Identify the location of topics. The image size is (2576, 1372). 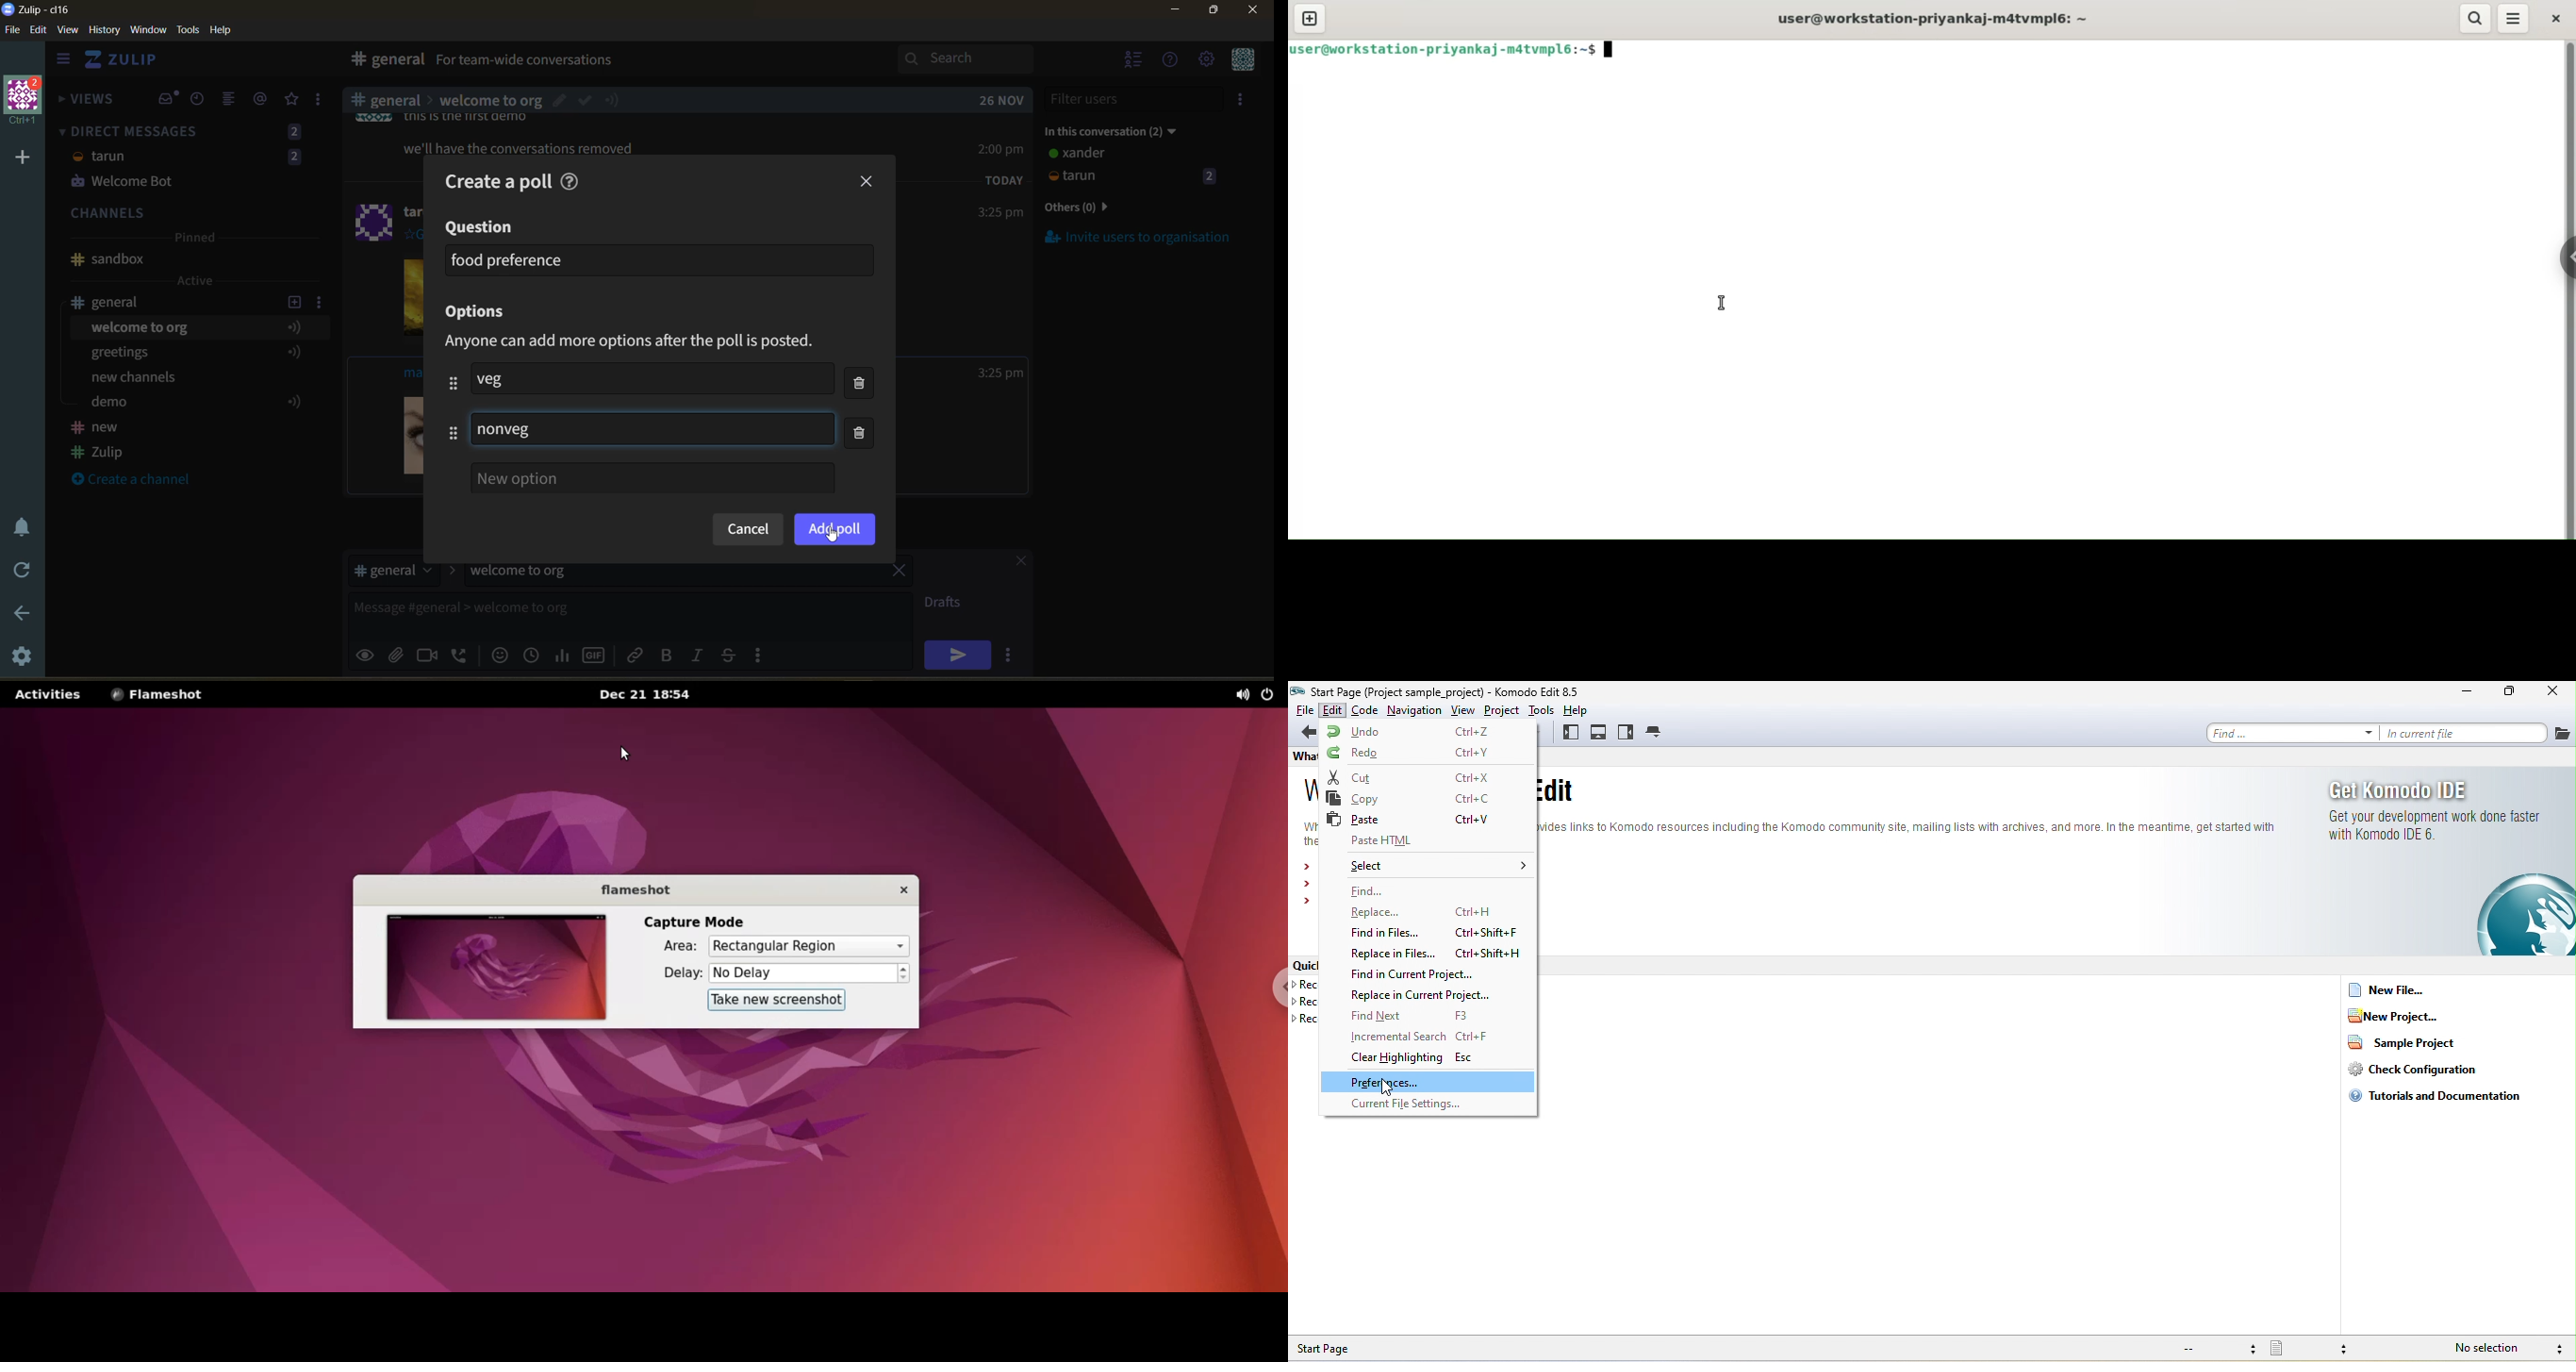
(192, 367).